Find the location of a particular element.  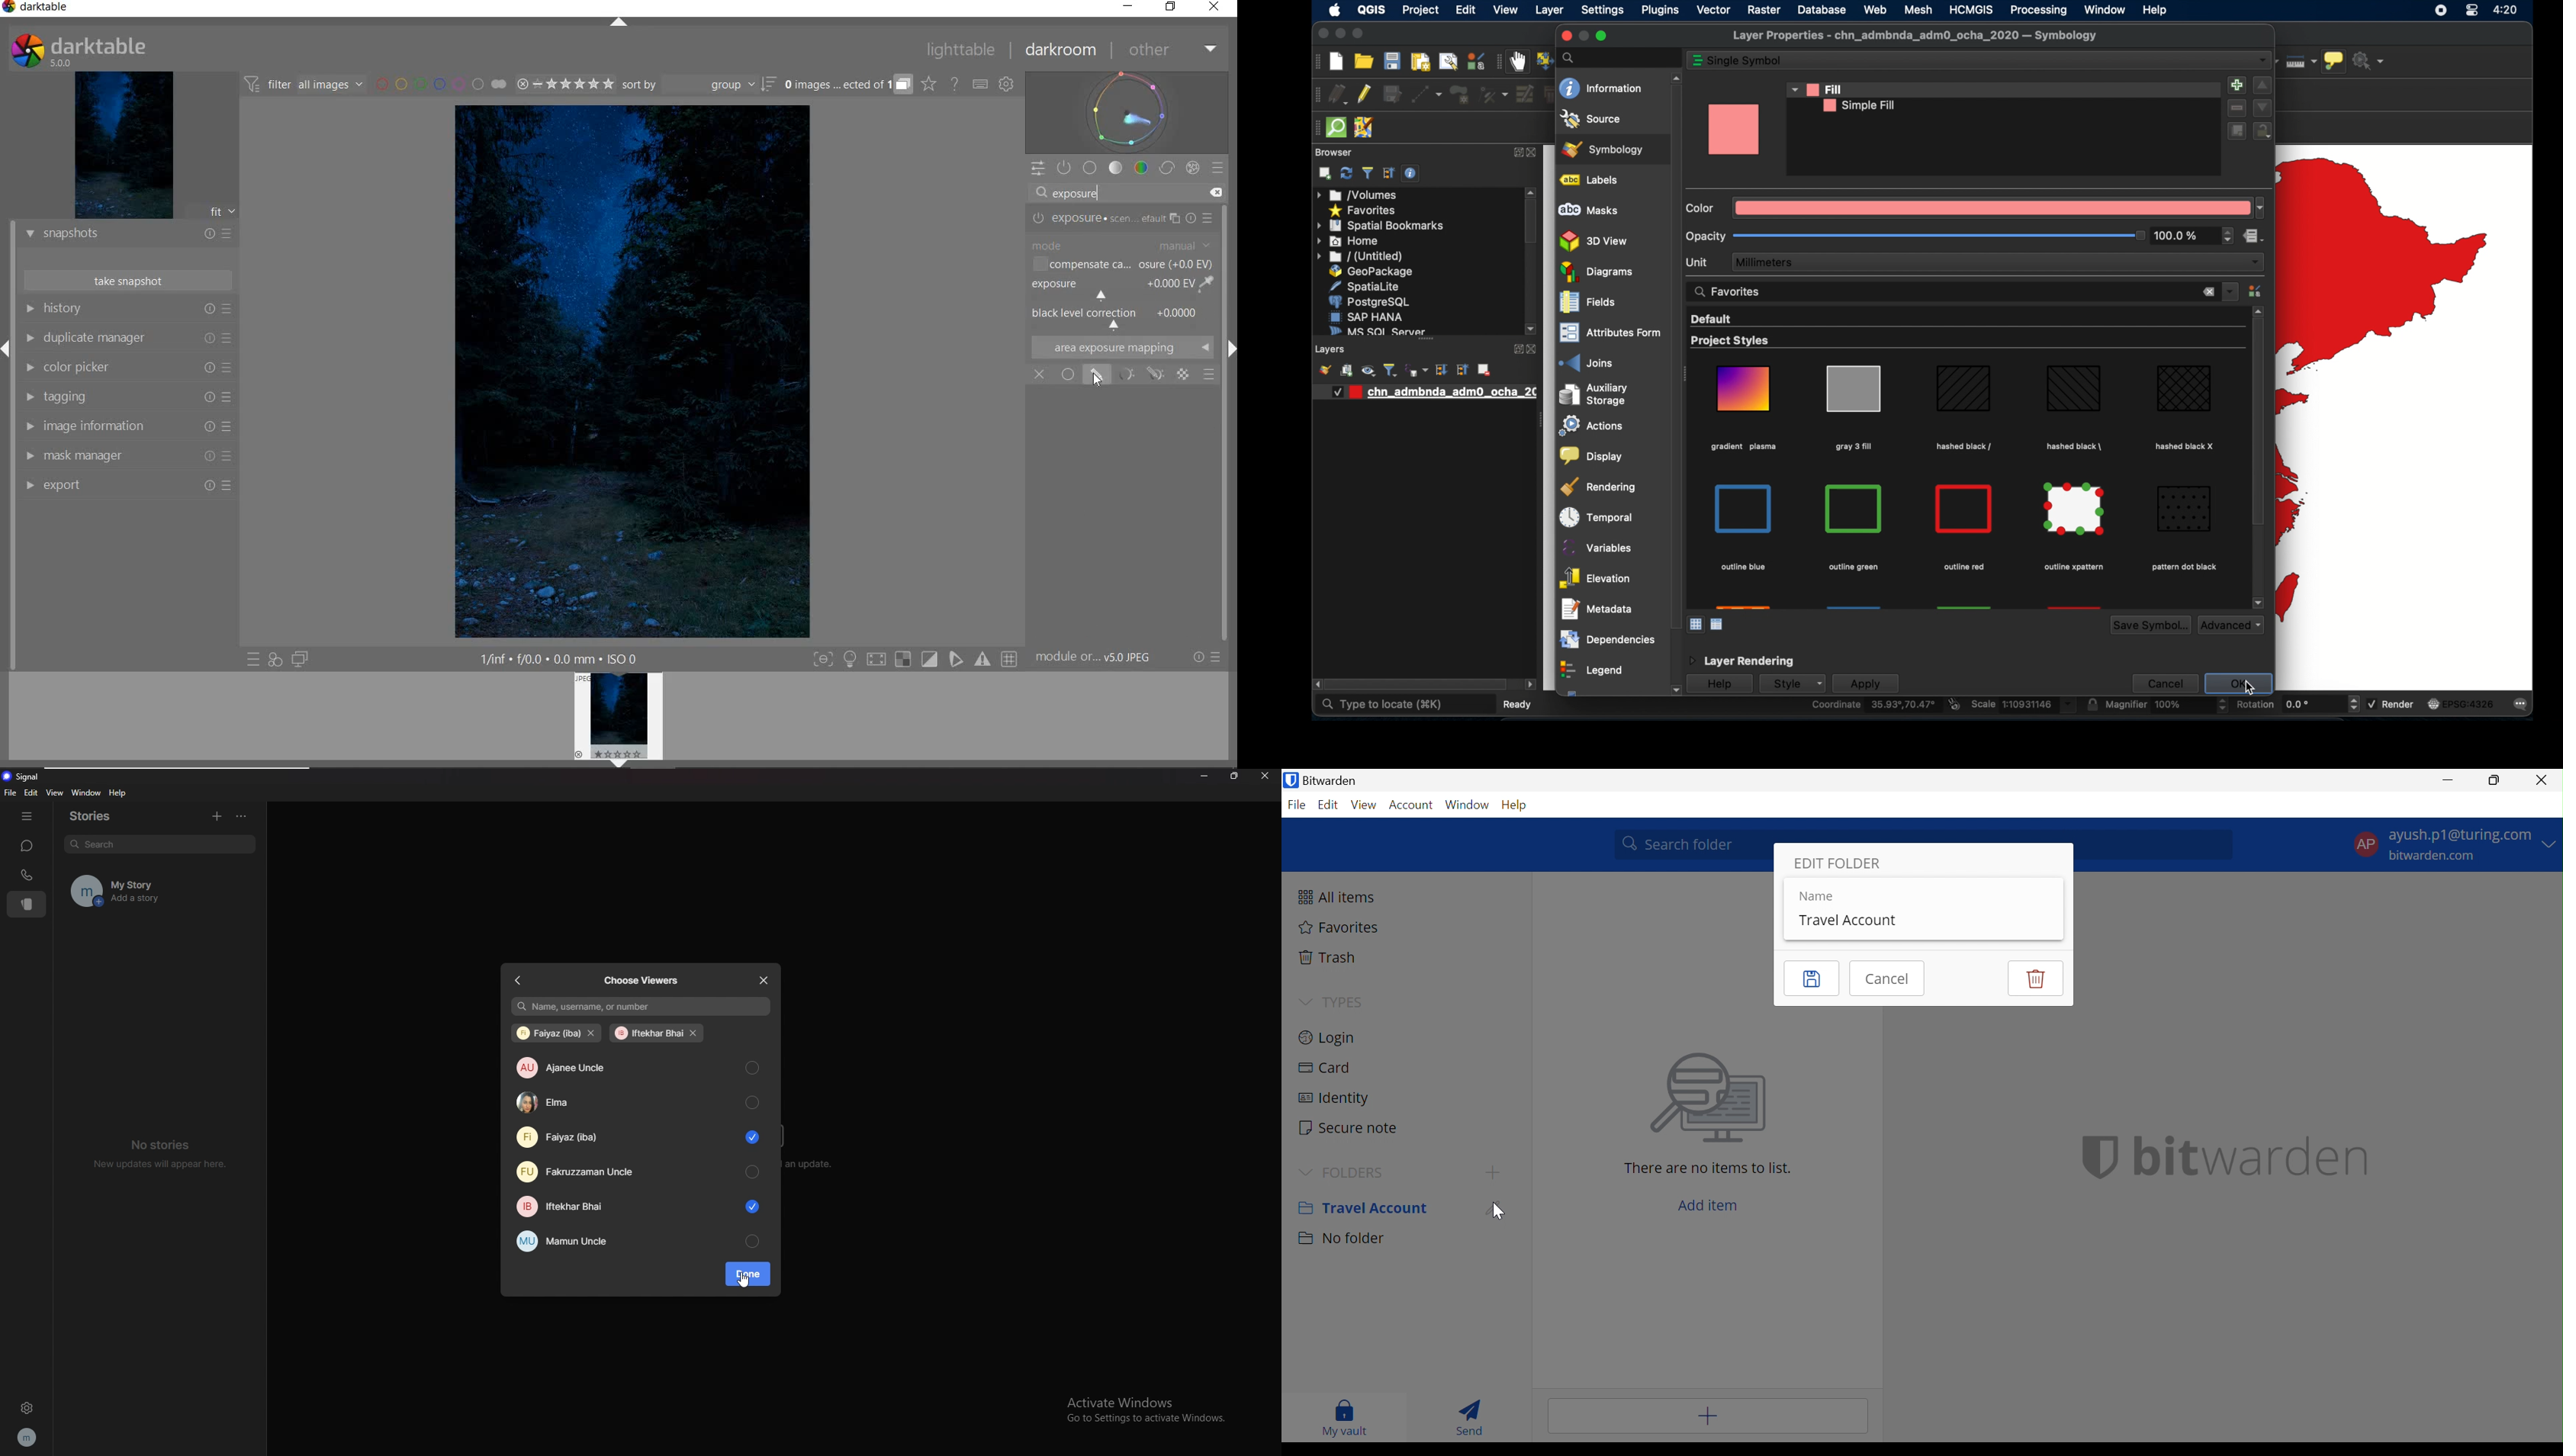

QUICK ACCESS FOR APPLYING ANY OF YOUR STYLES is located at coordinates (274, 661).